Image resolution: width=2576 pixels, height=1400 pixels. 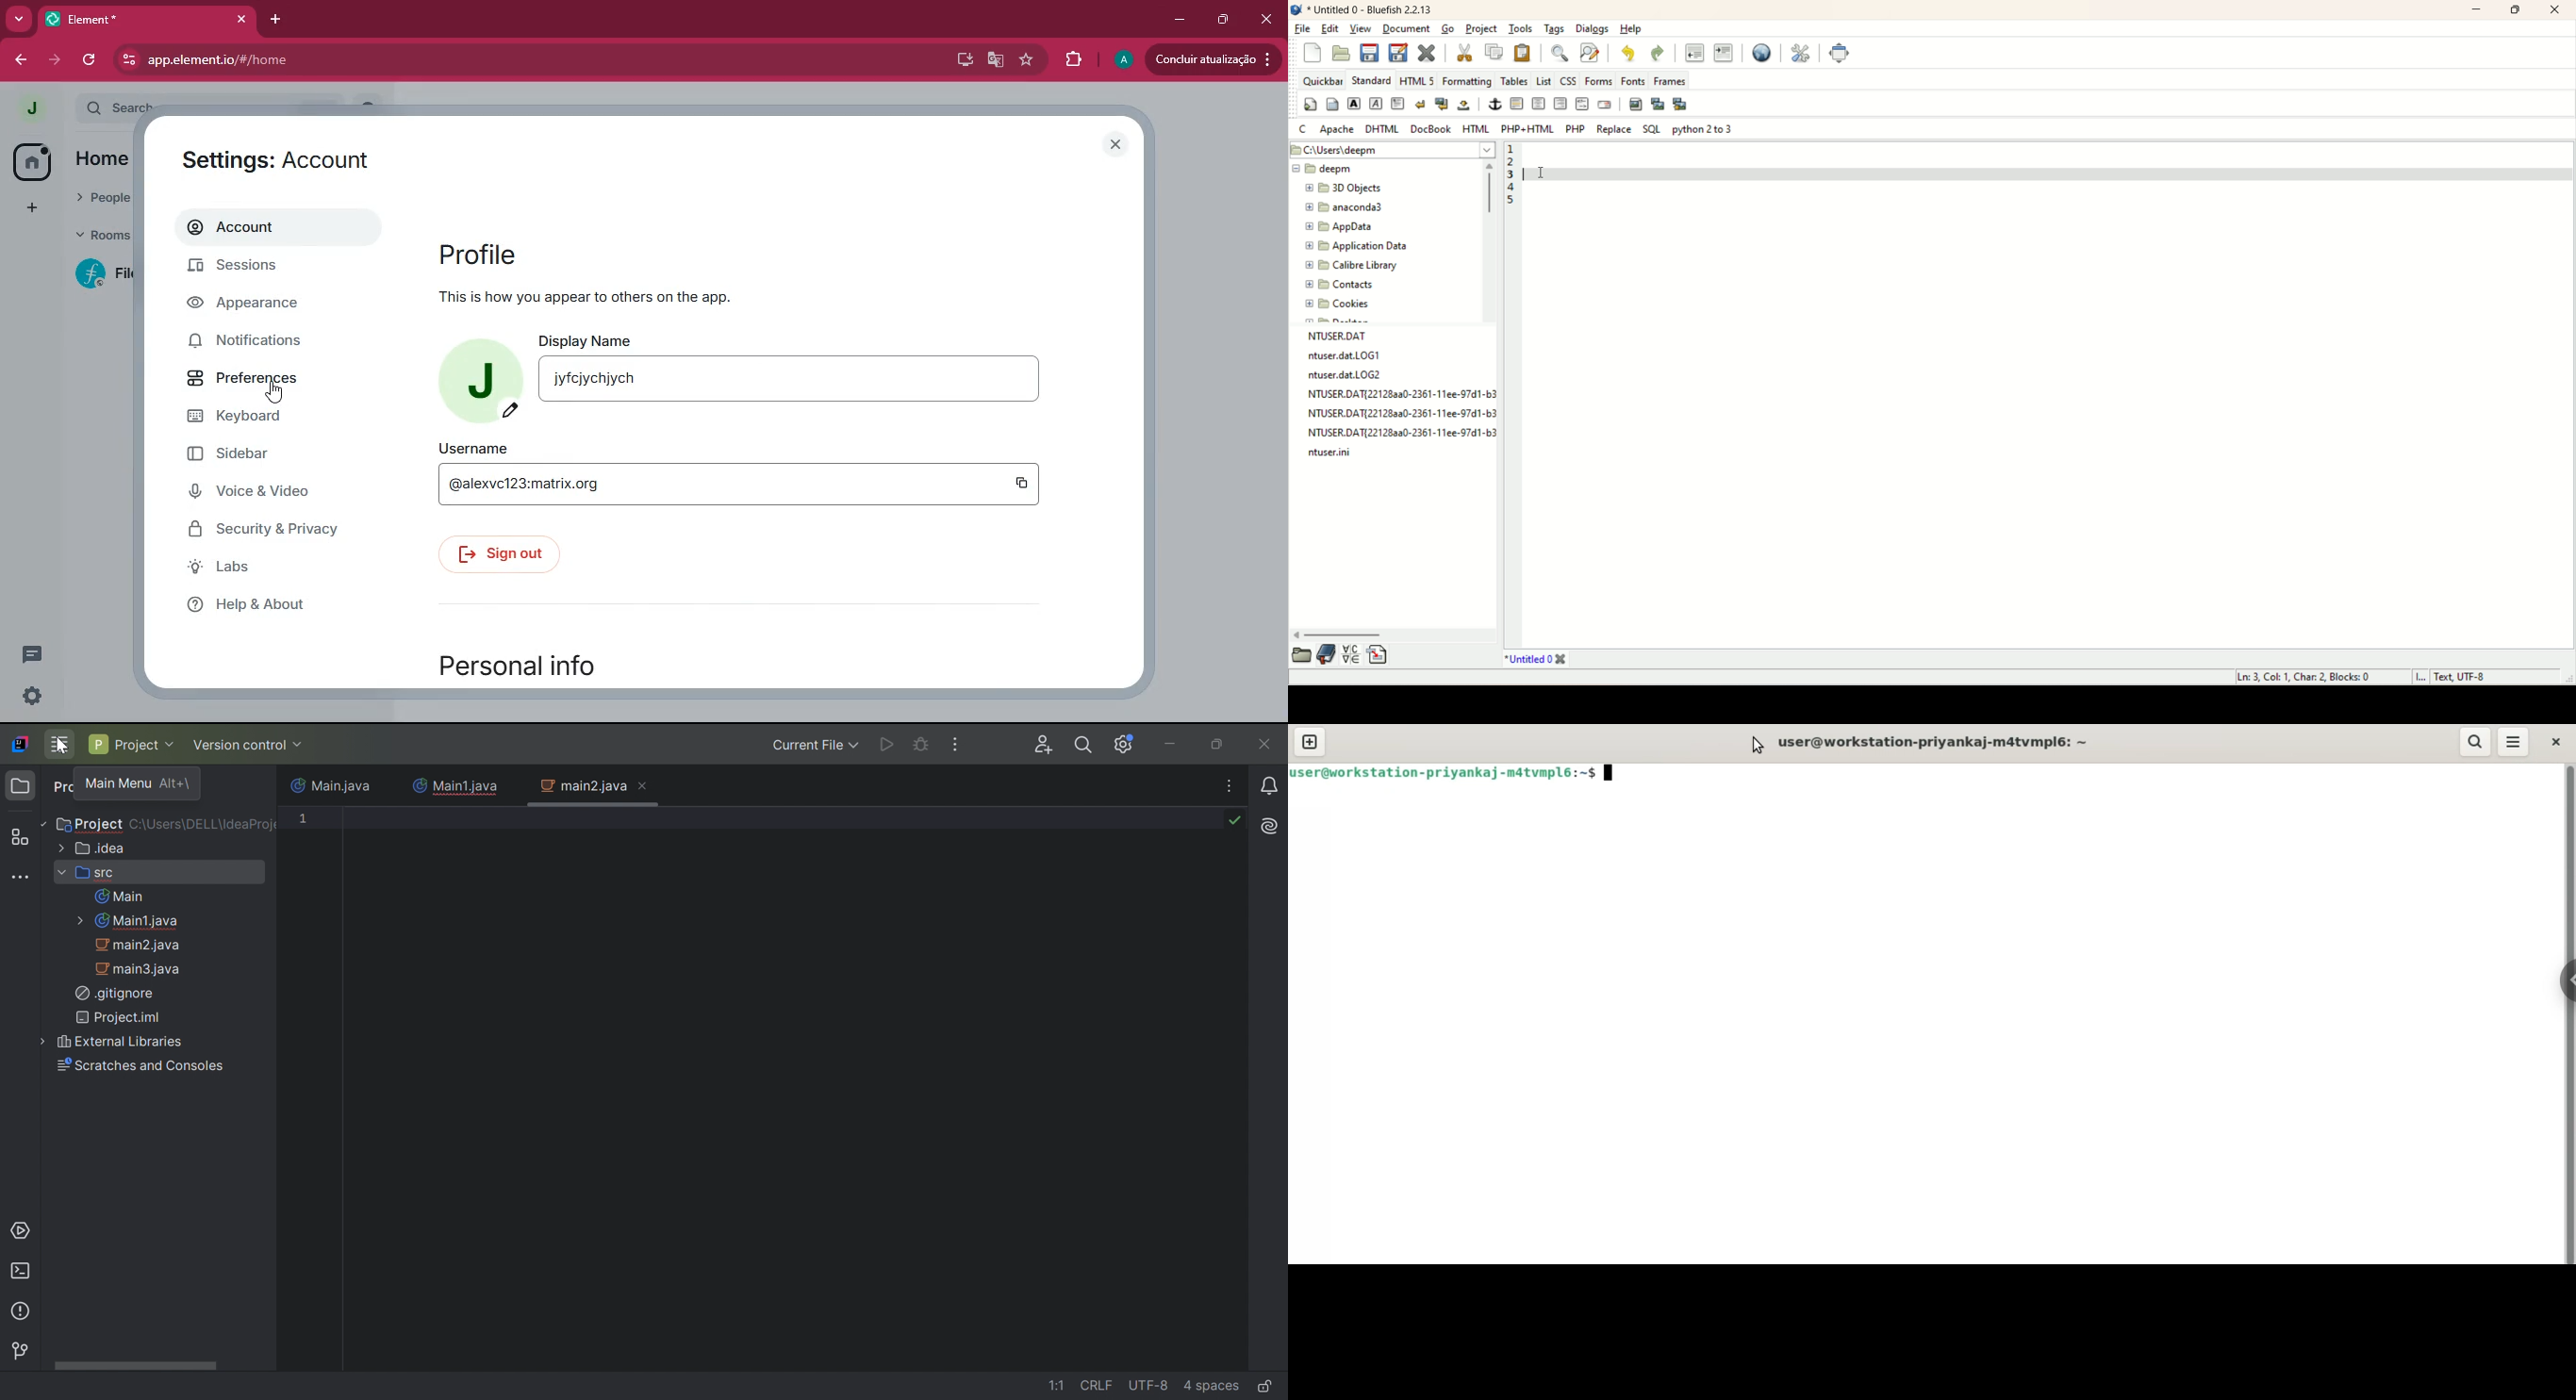 I want to click on advance find and replace, so click(x=1588, y=53).